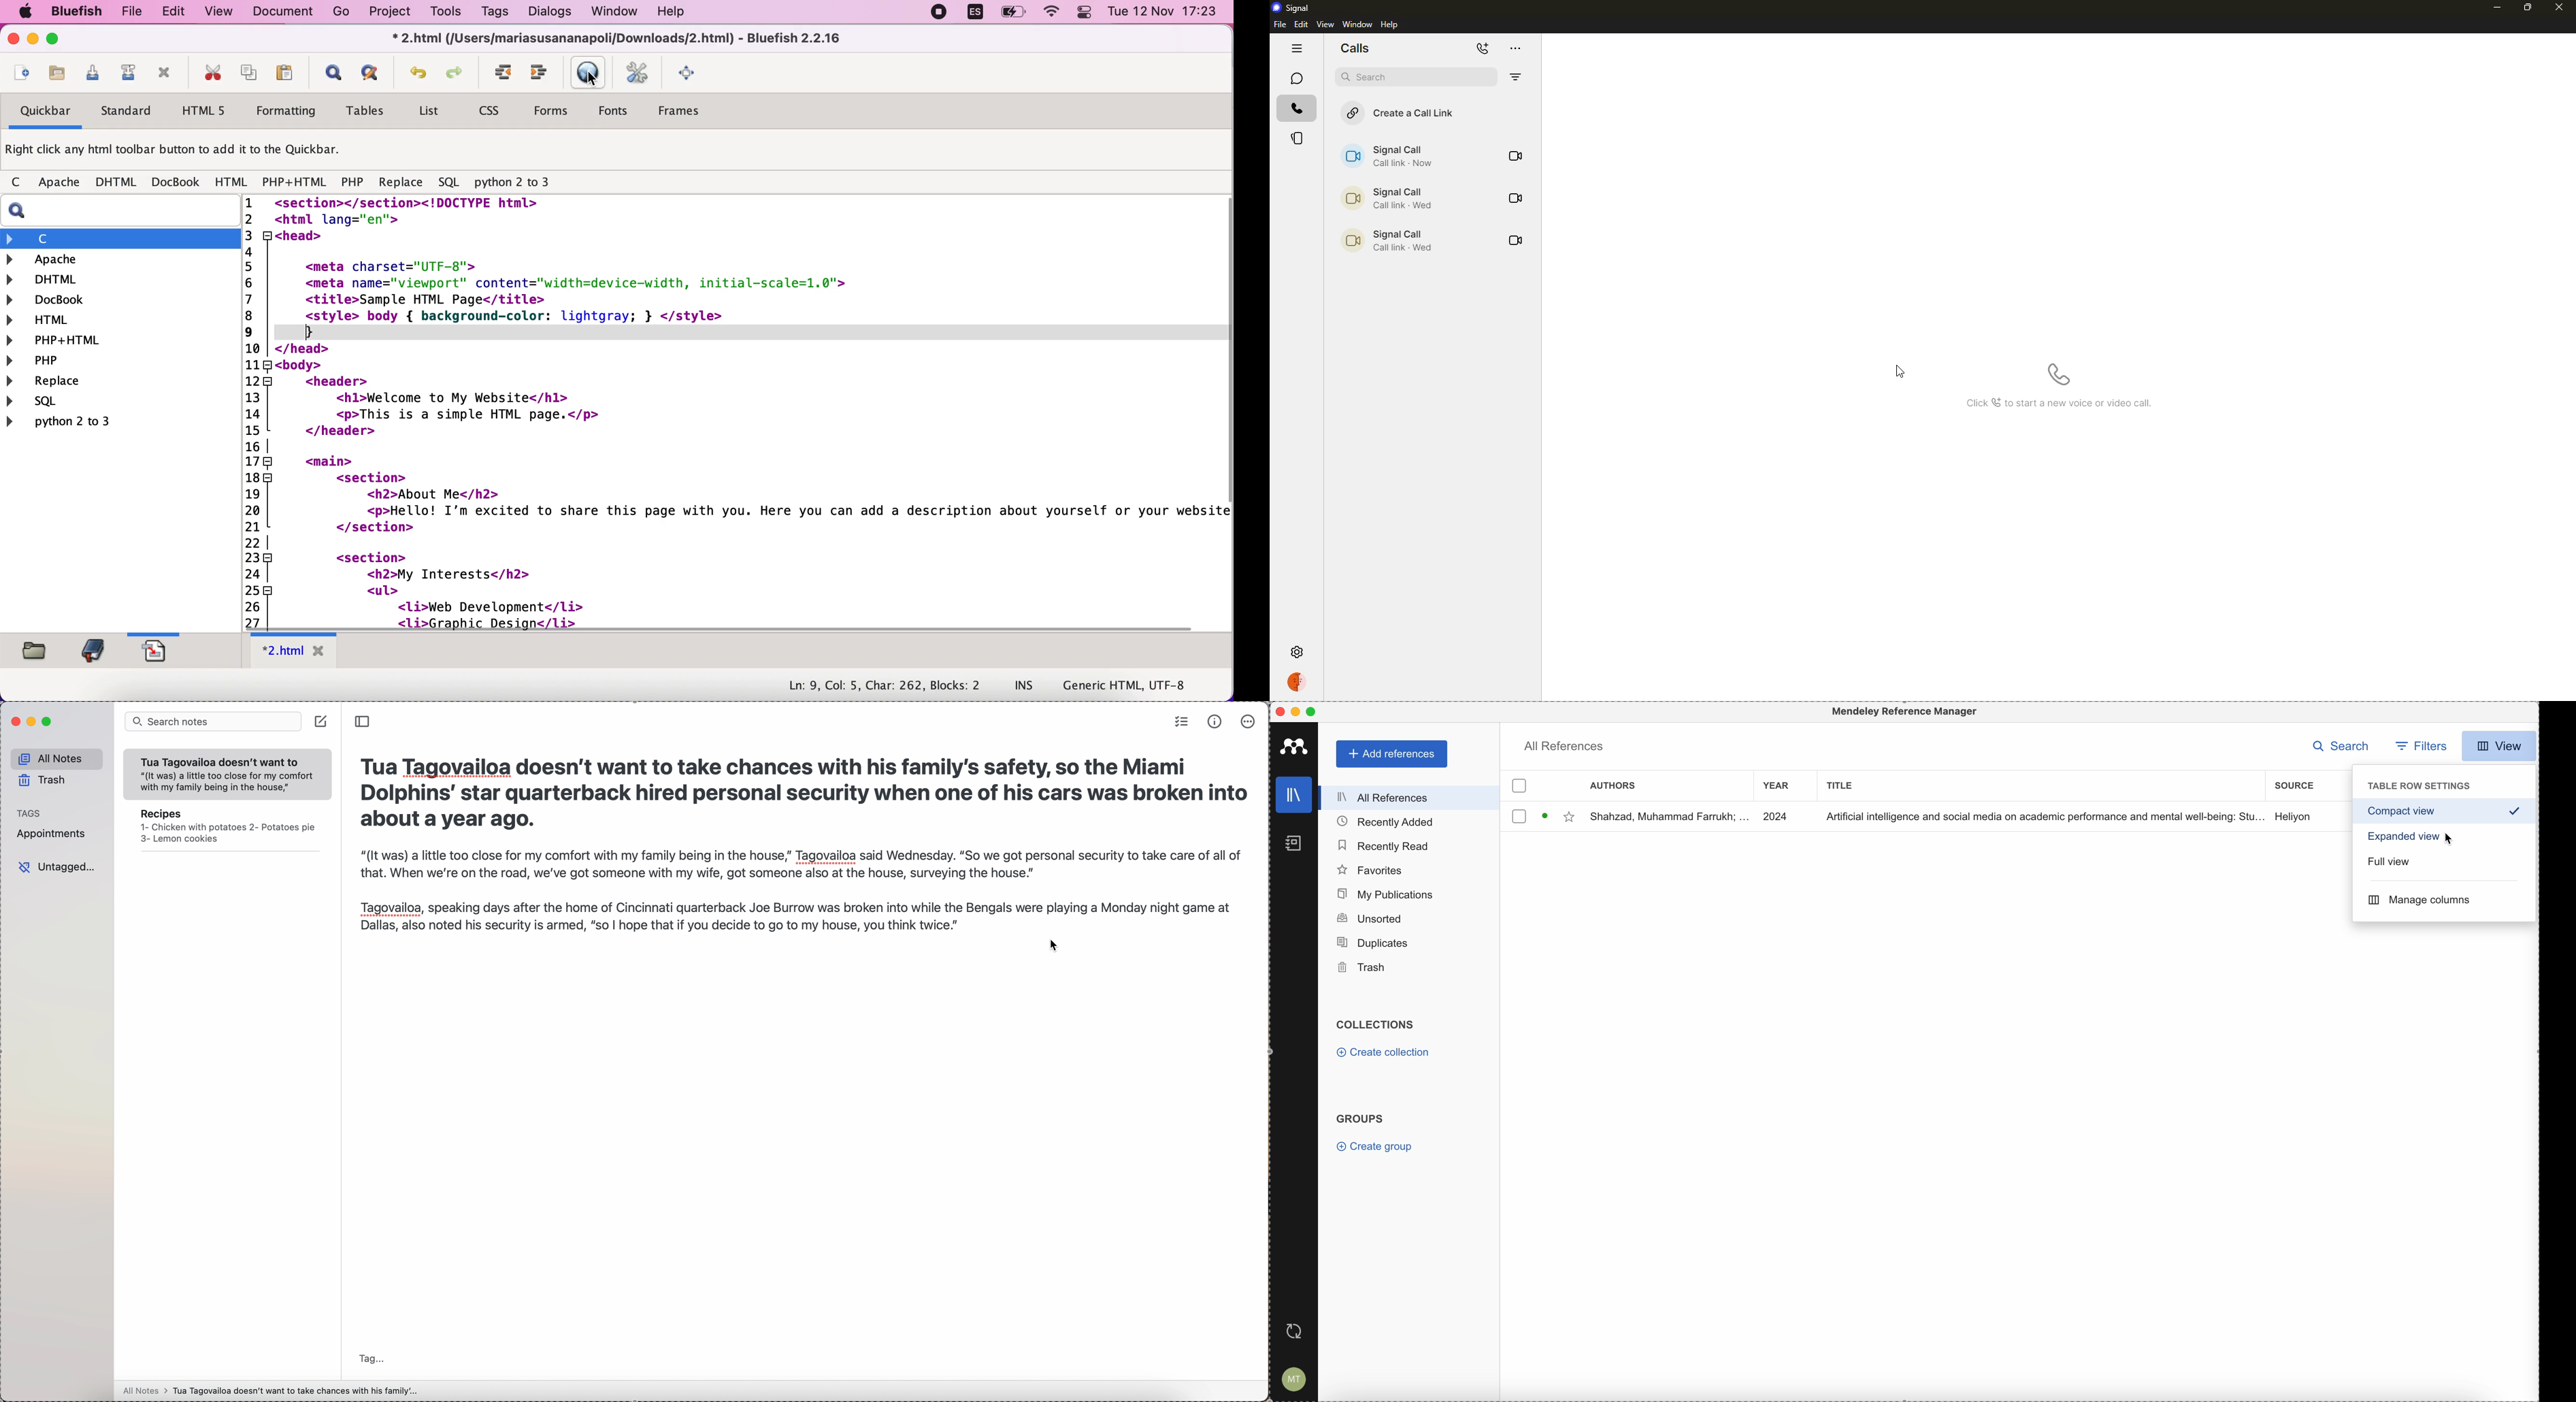 The height and width of the screenshot is (1428, 2576). What do you see at coordinates (1293, 7) in the screenshot?
I see `signal` at bounding box center [1293, 7].